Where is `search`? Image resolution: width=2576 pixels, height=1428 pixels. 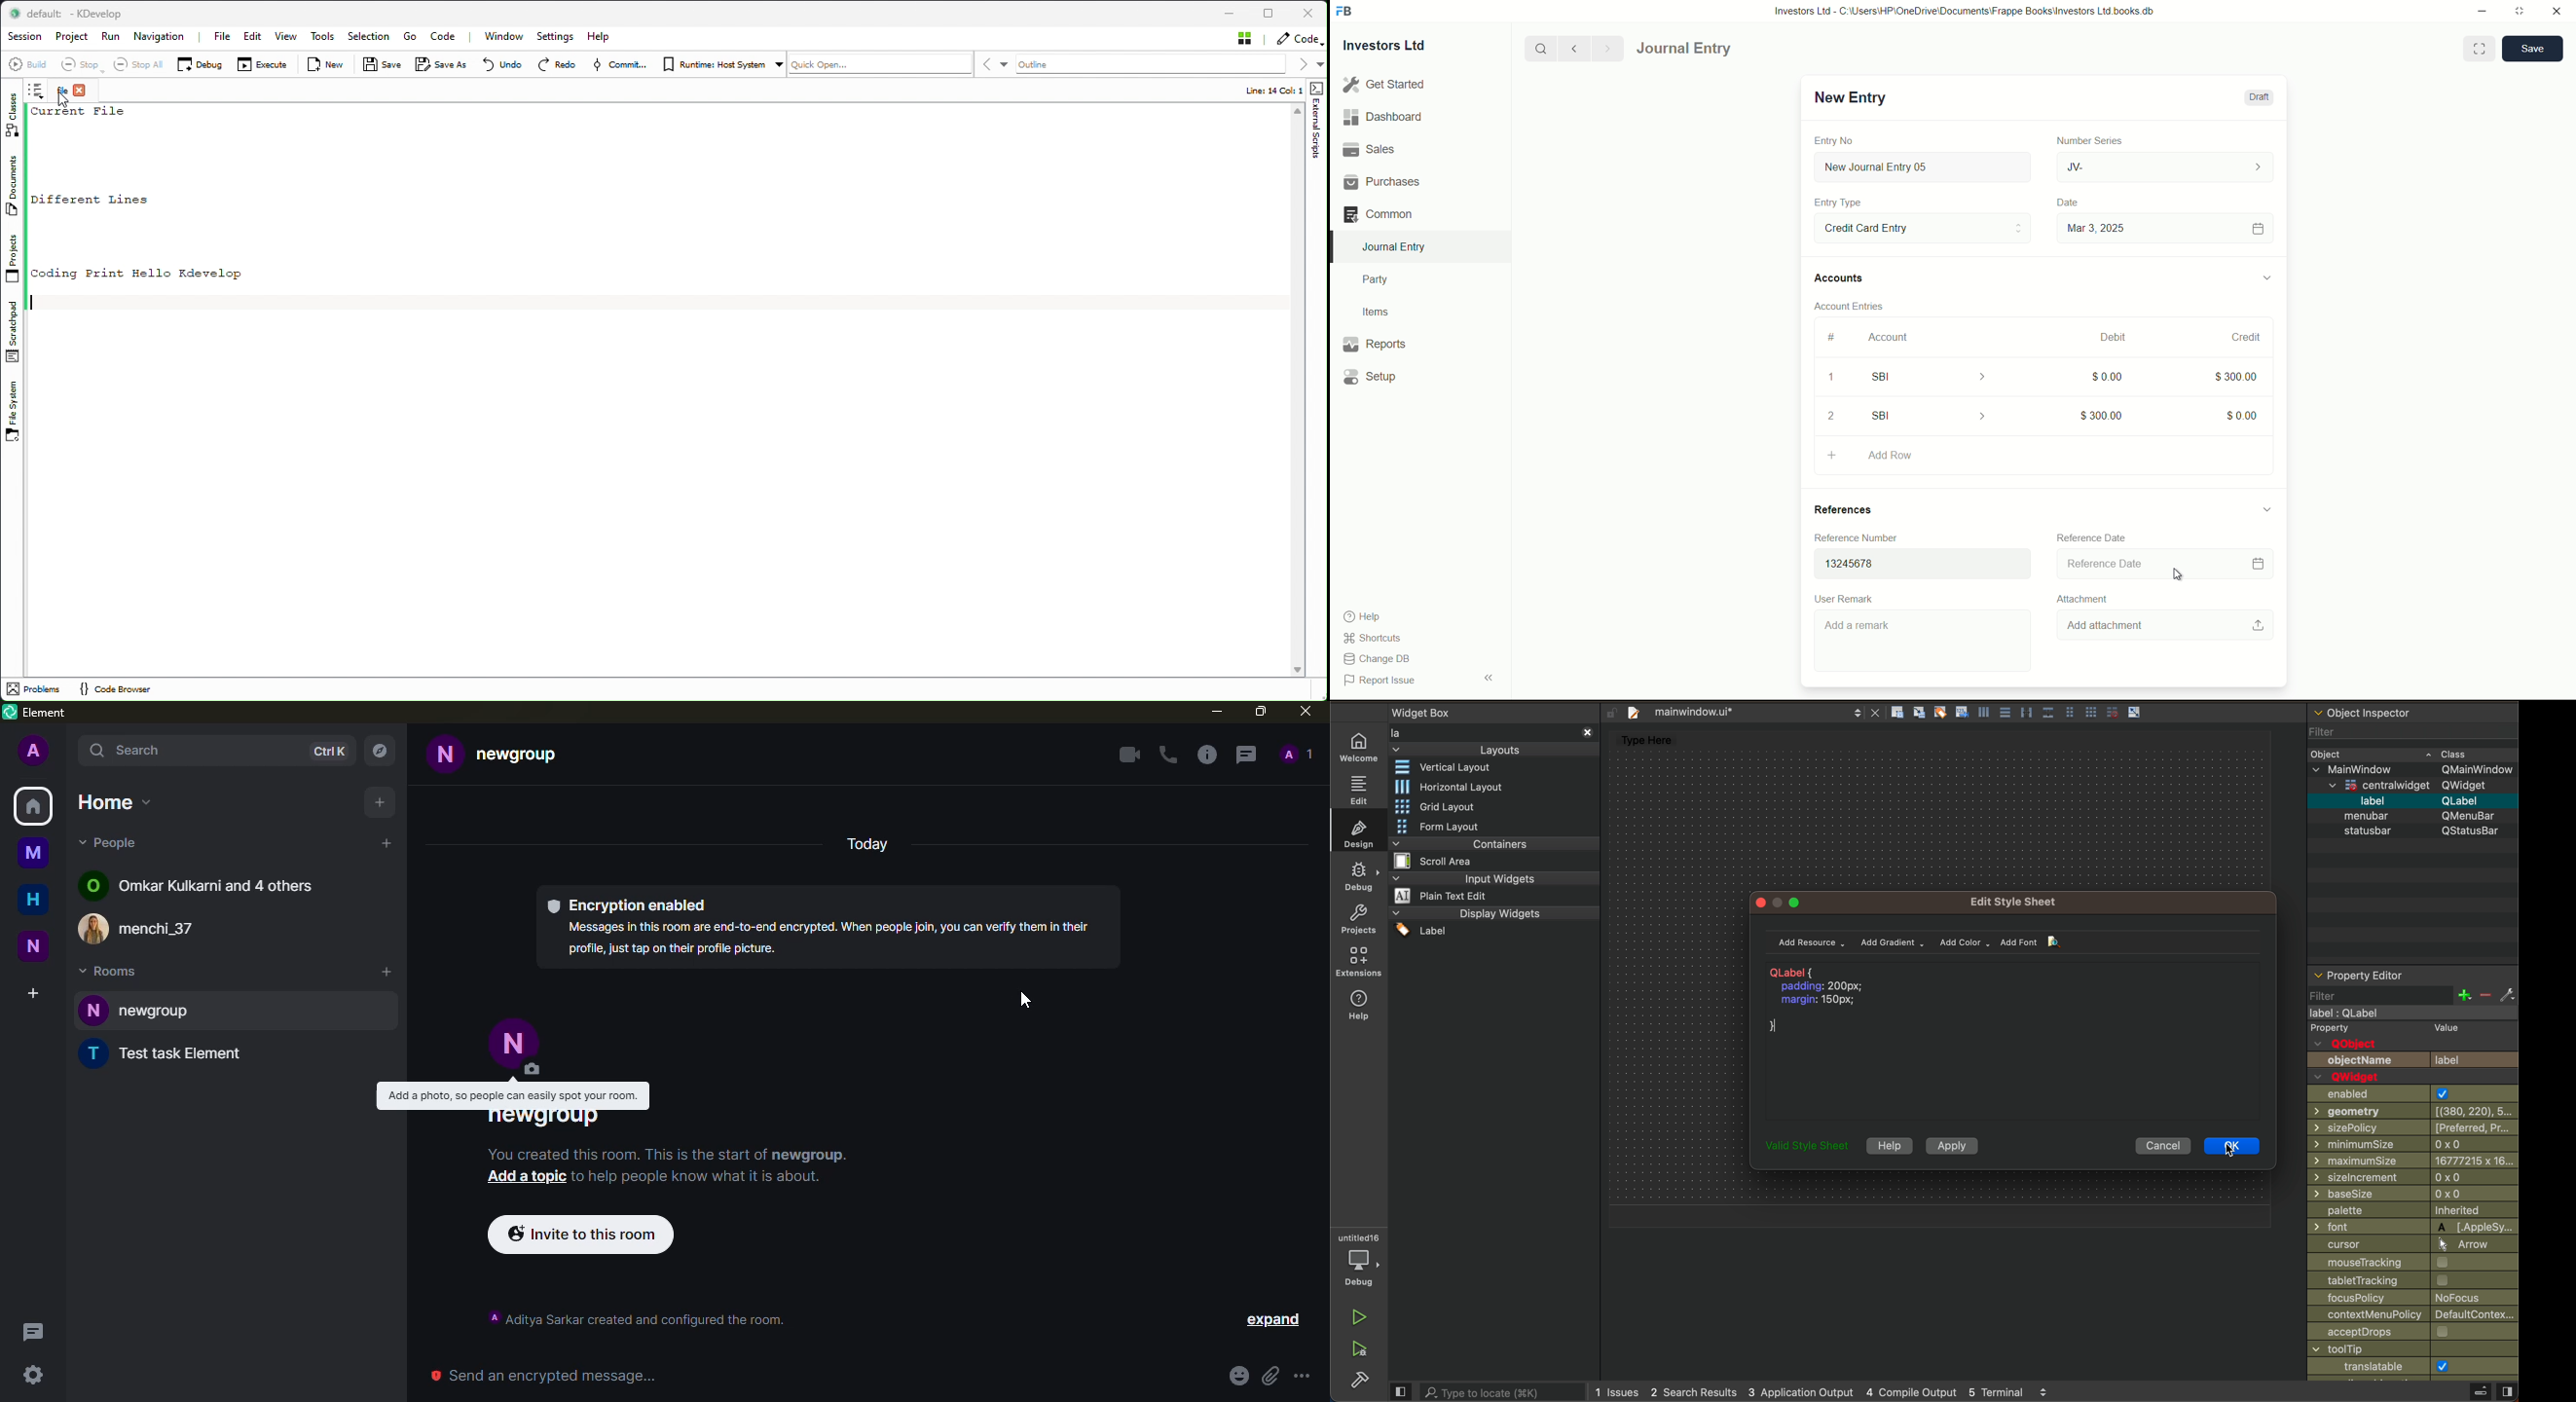
search is located at coordinates (191, 751).